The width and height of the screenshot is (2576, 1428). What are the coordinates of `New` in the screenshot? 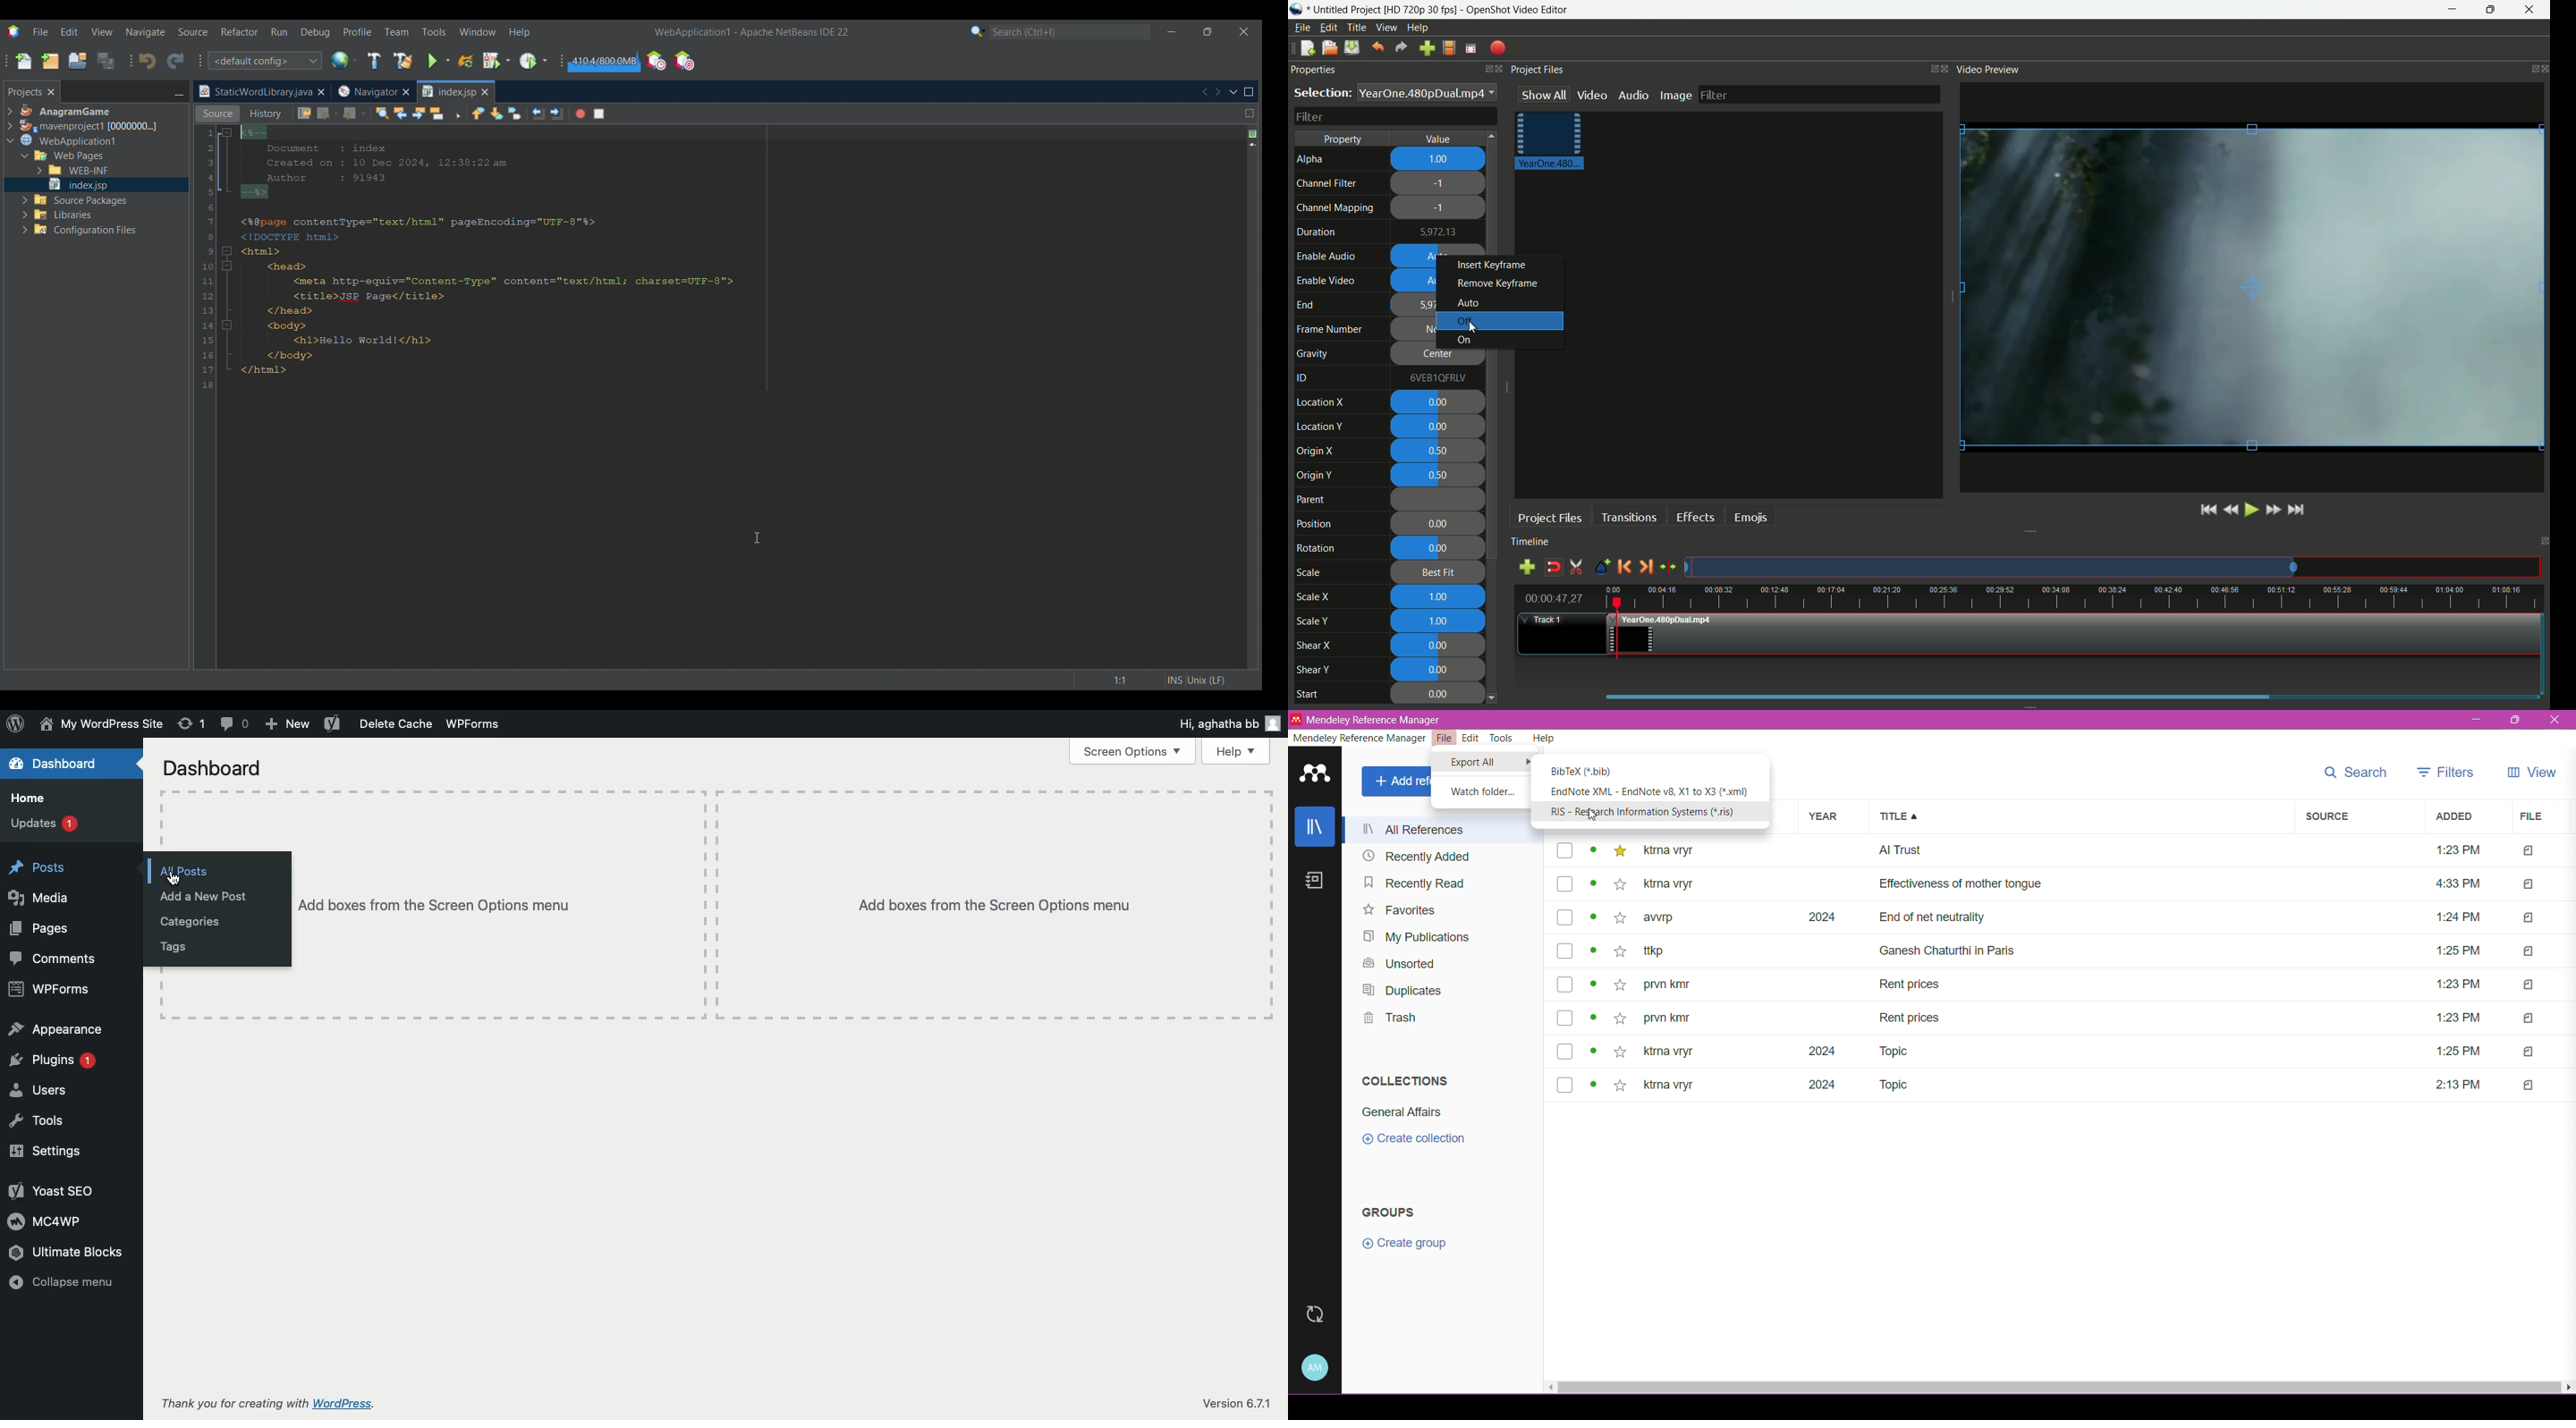 It's located at (288, 723).